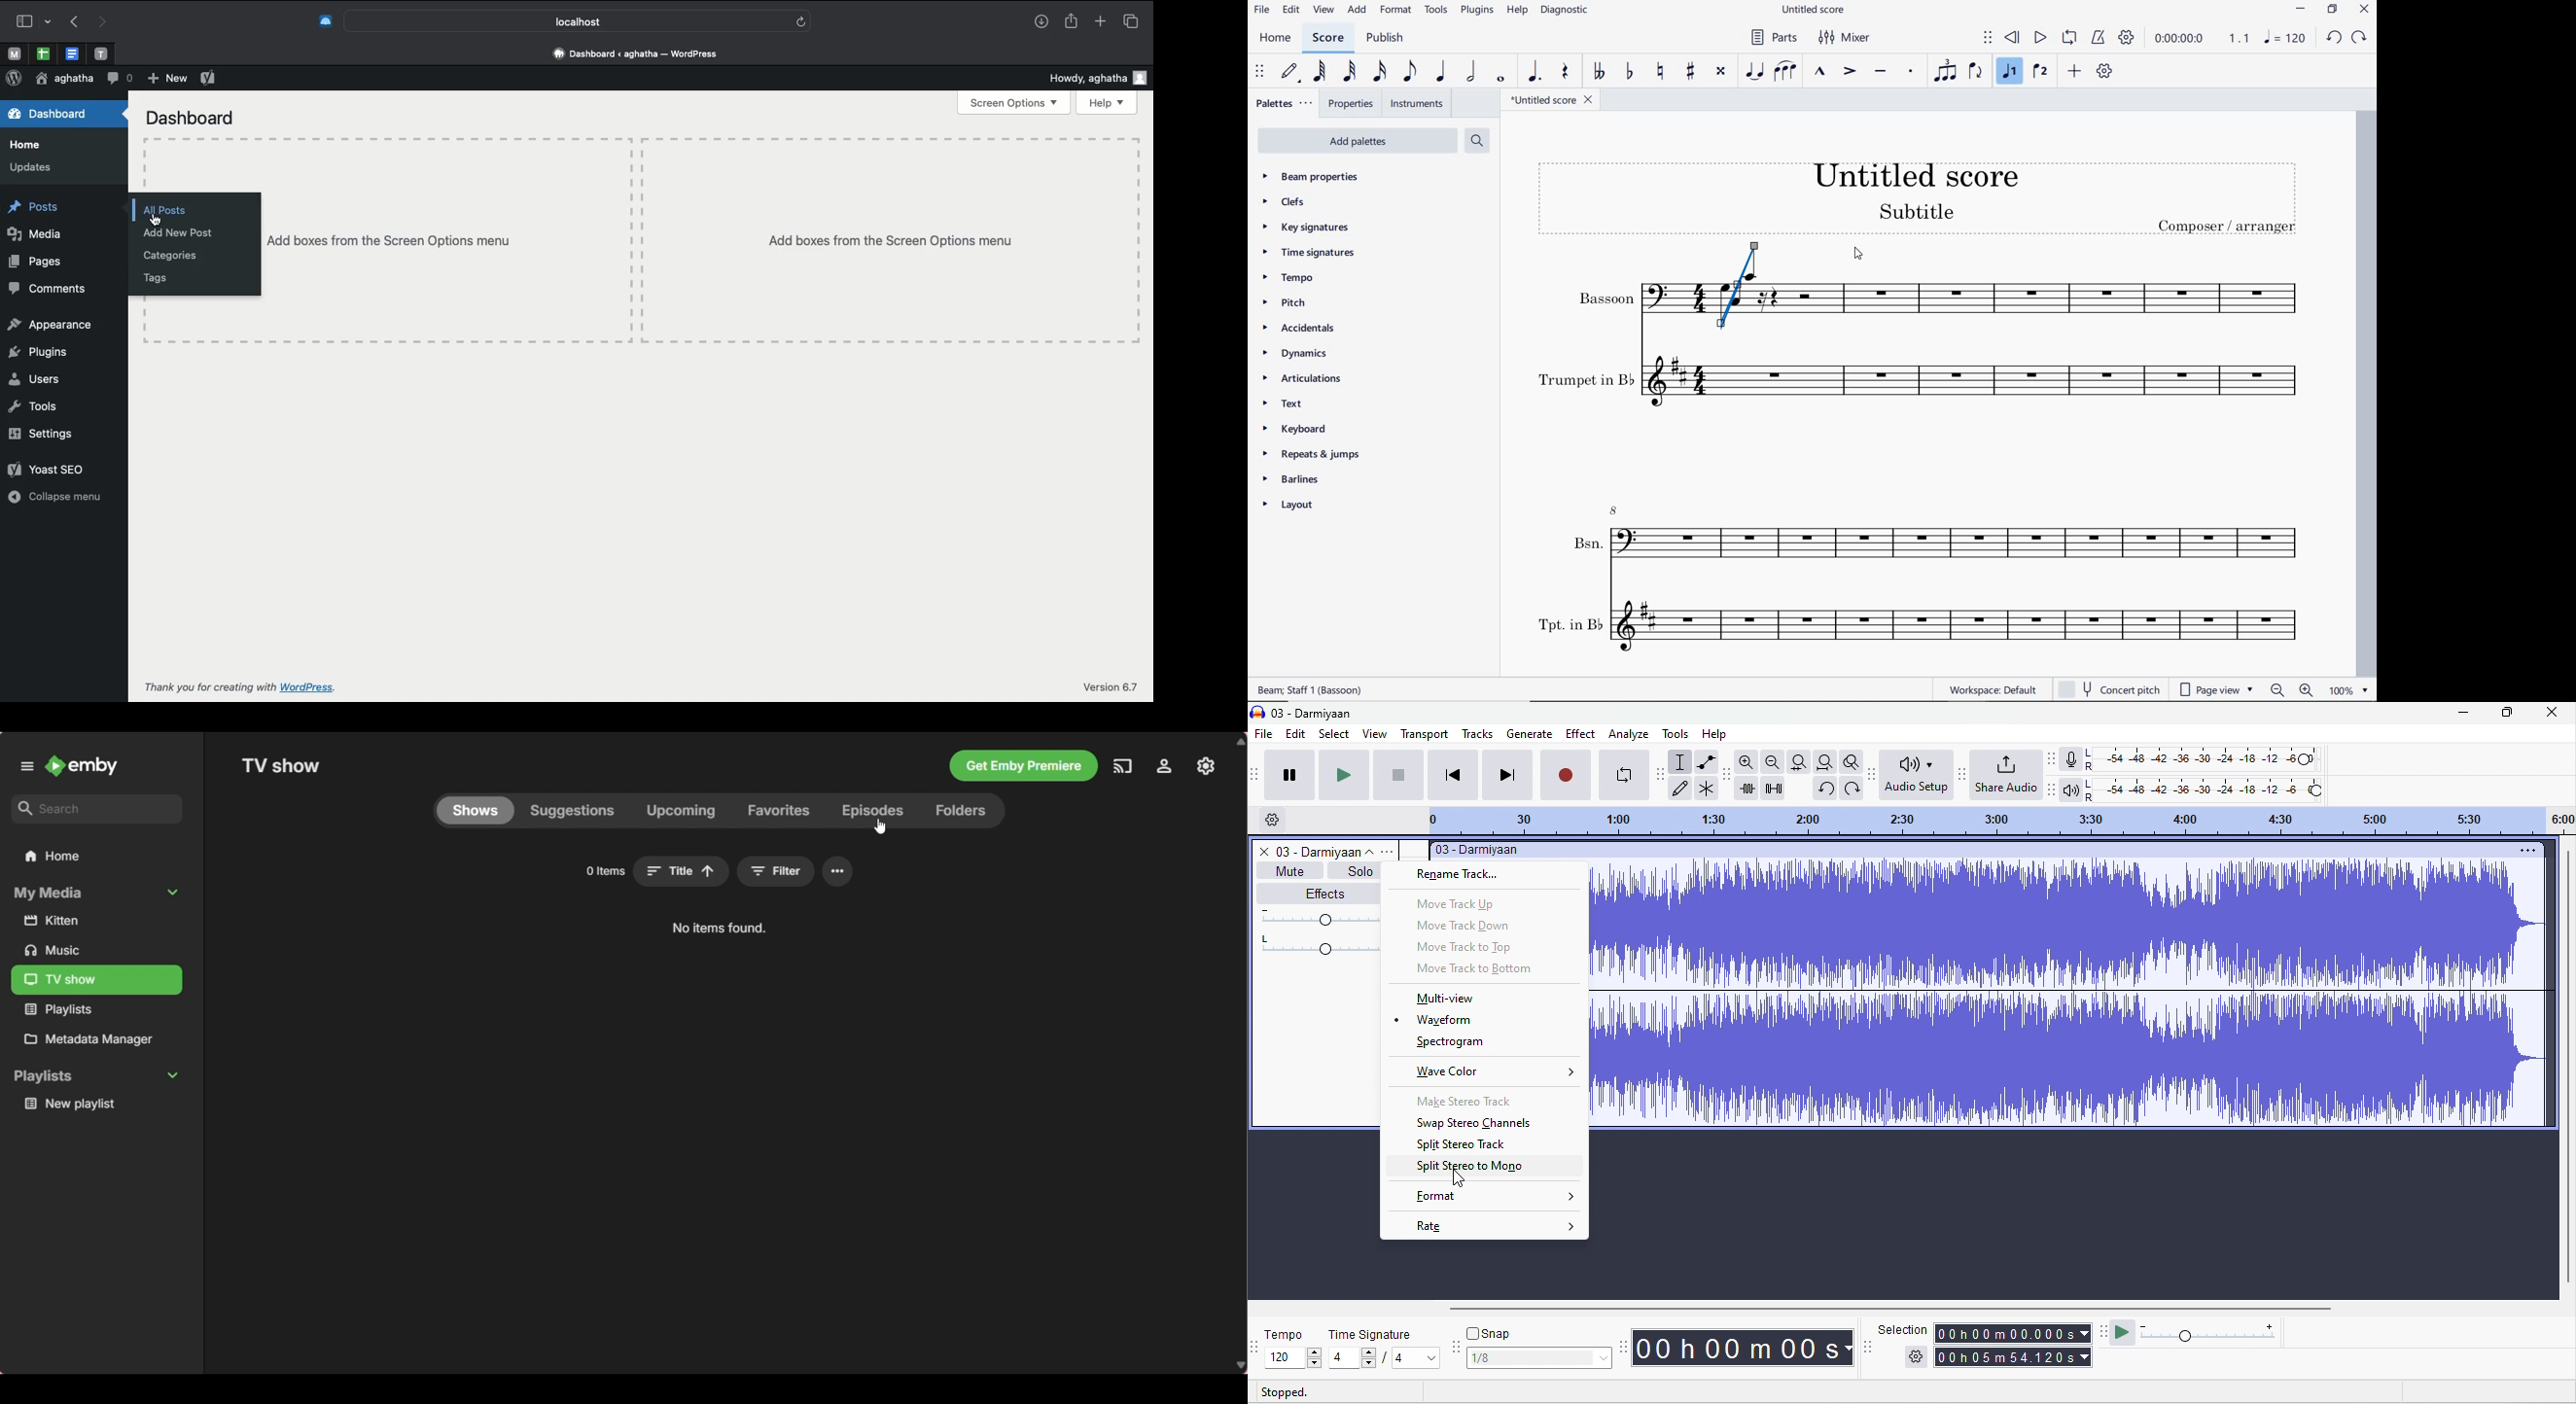  I want to click on accidentals, so click(1301, 327).